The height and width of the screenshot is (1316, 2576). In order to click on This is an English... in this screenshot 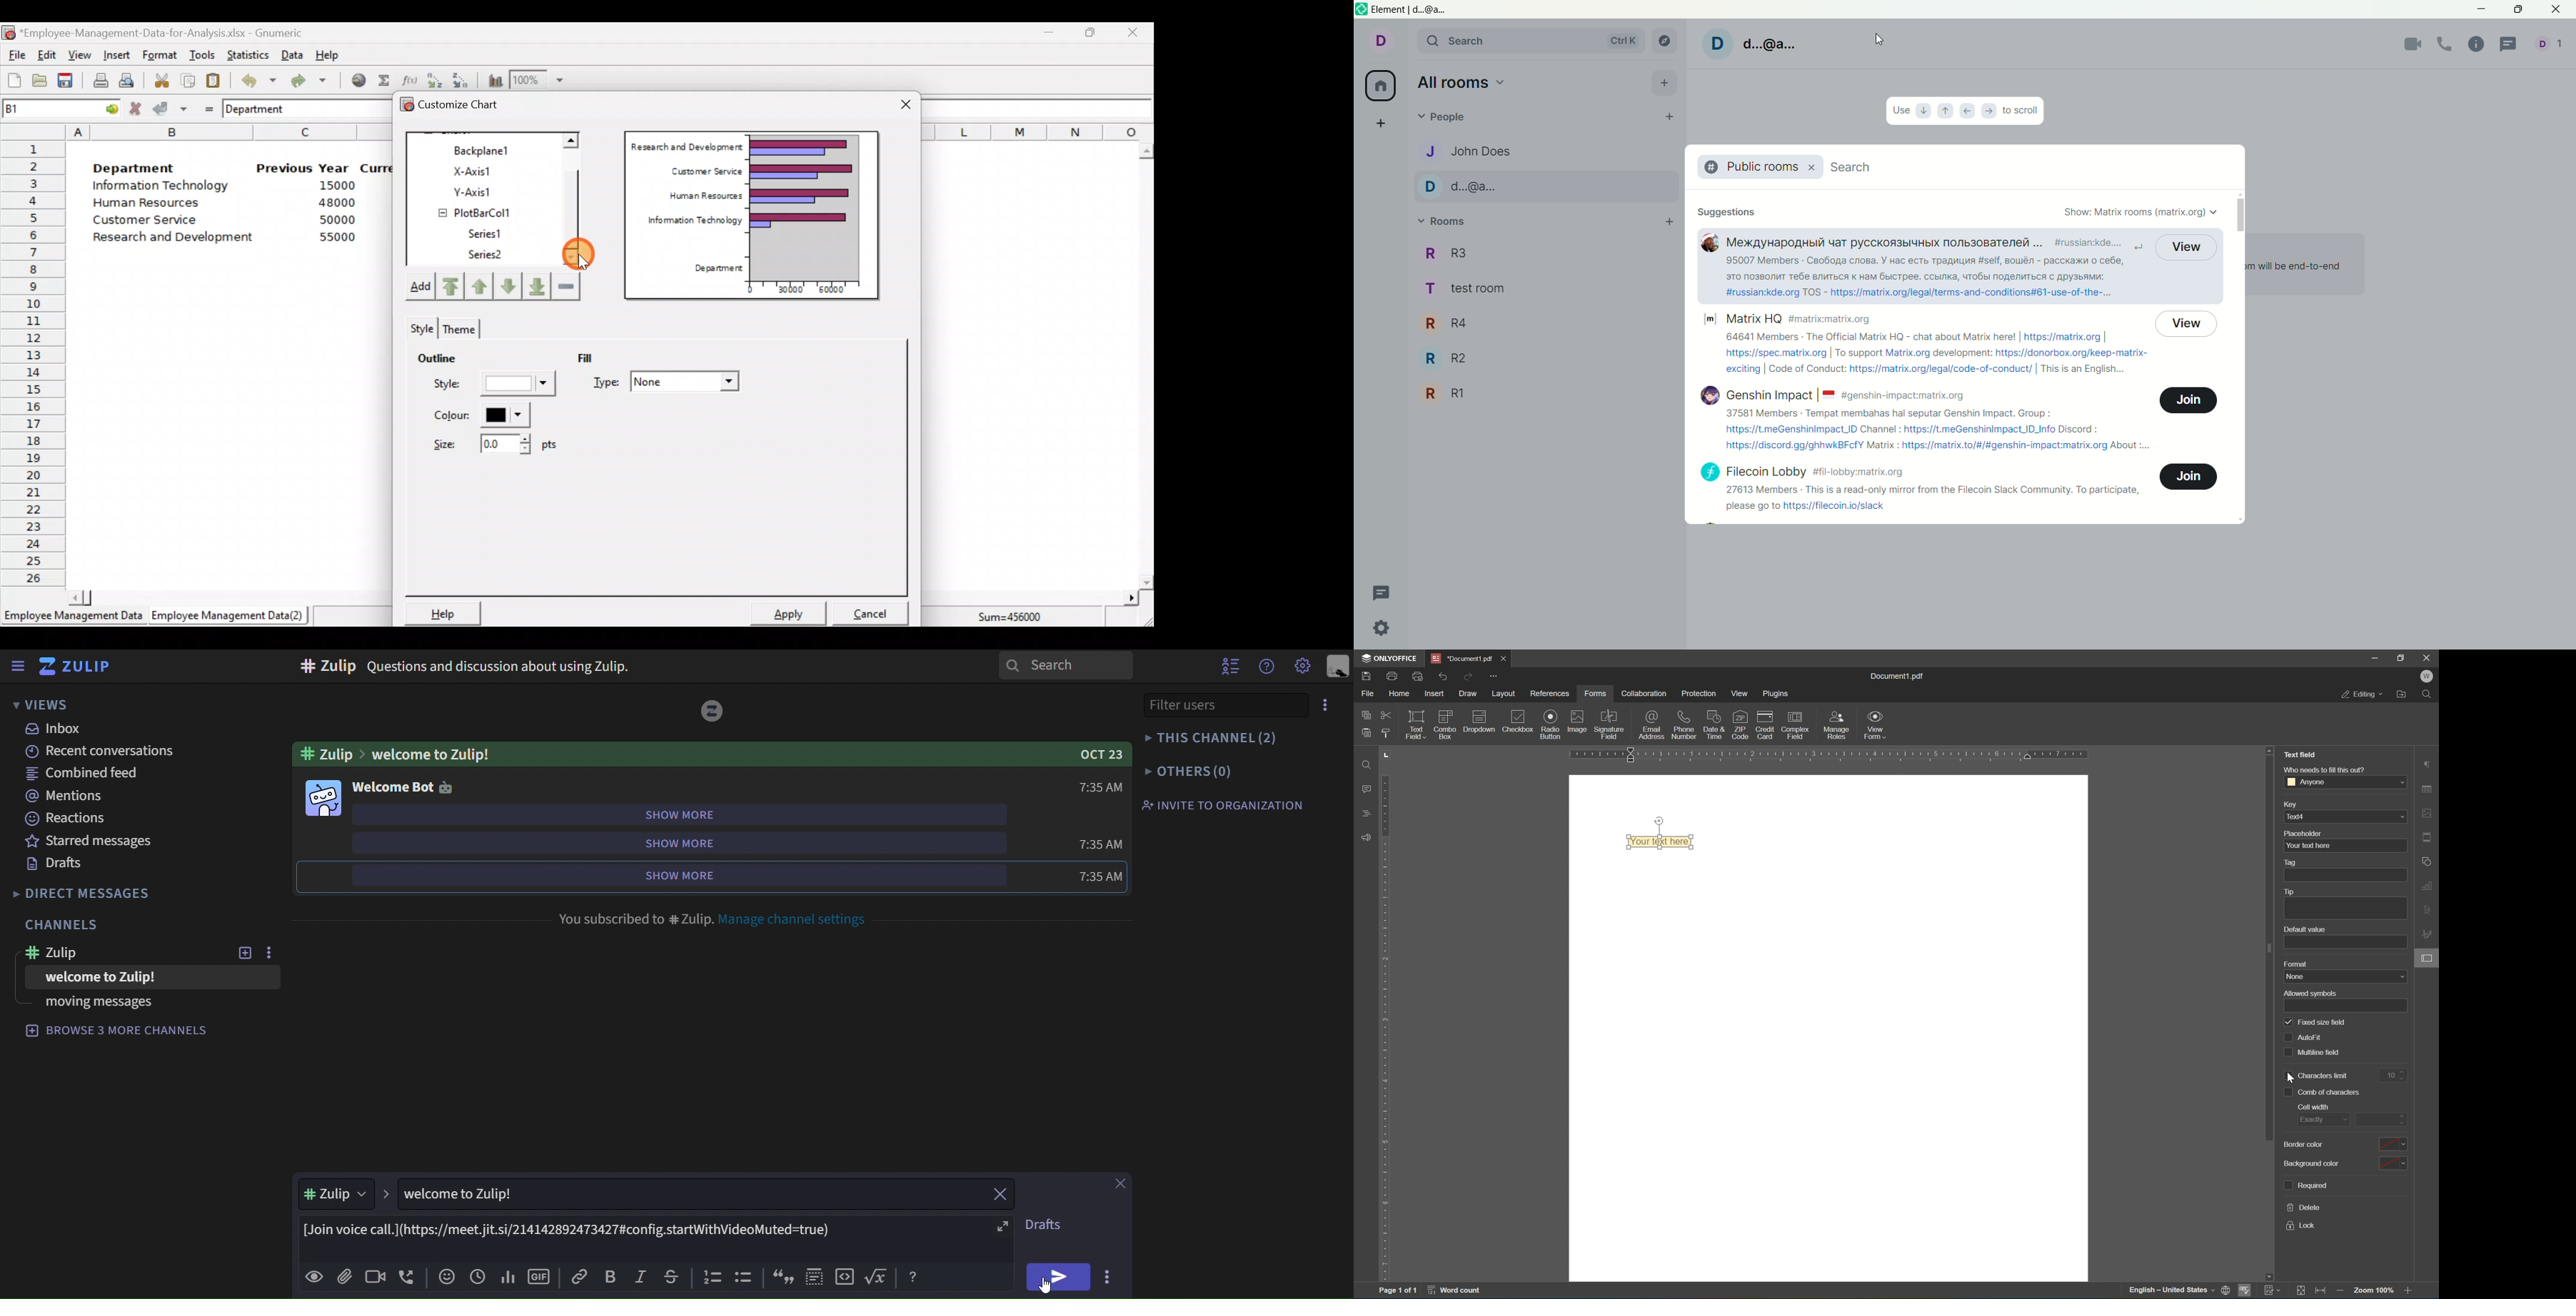, I will do `click(2084, 369)`.